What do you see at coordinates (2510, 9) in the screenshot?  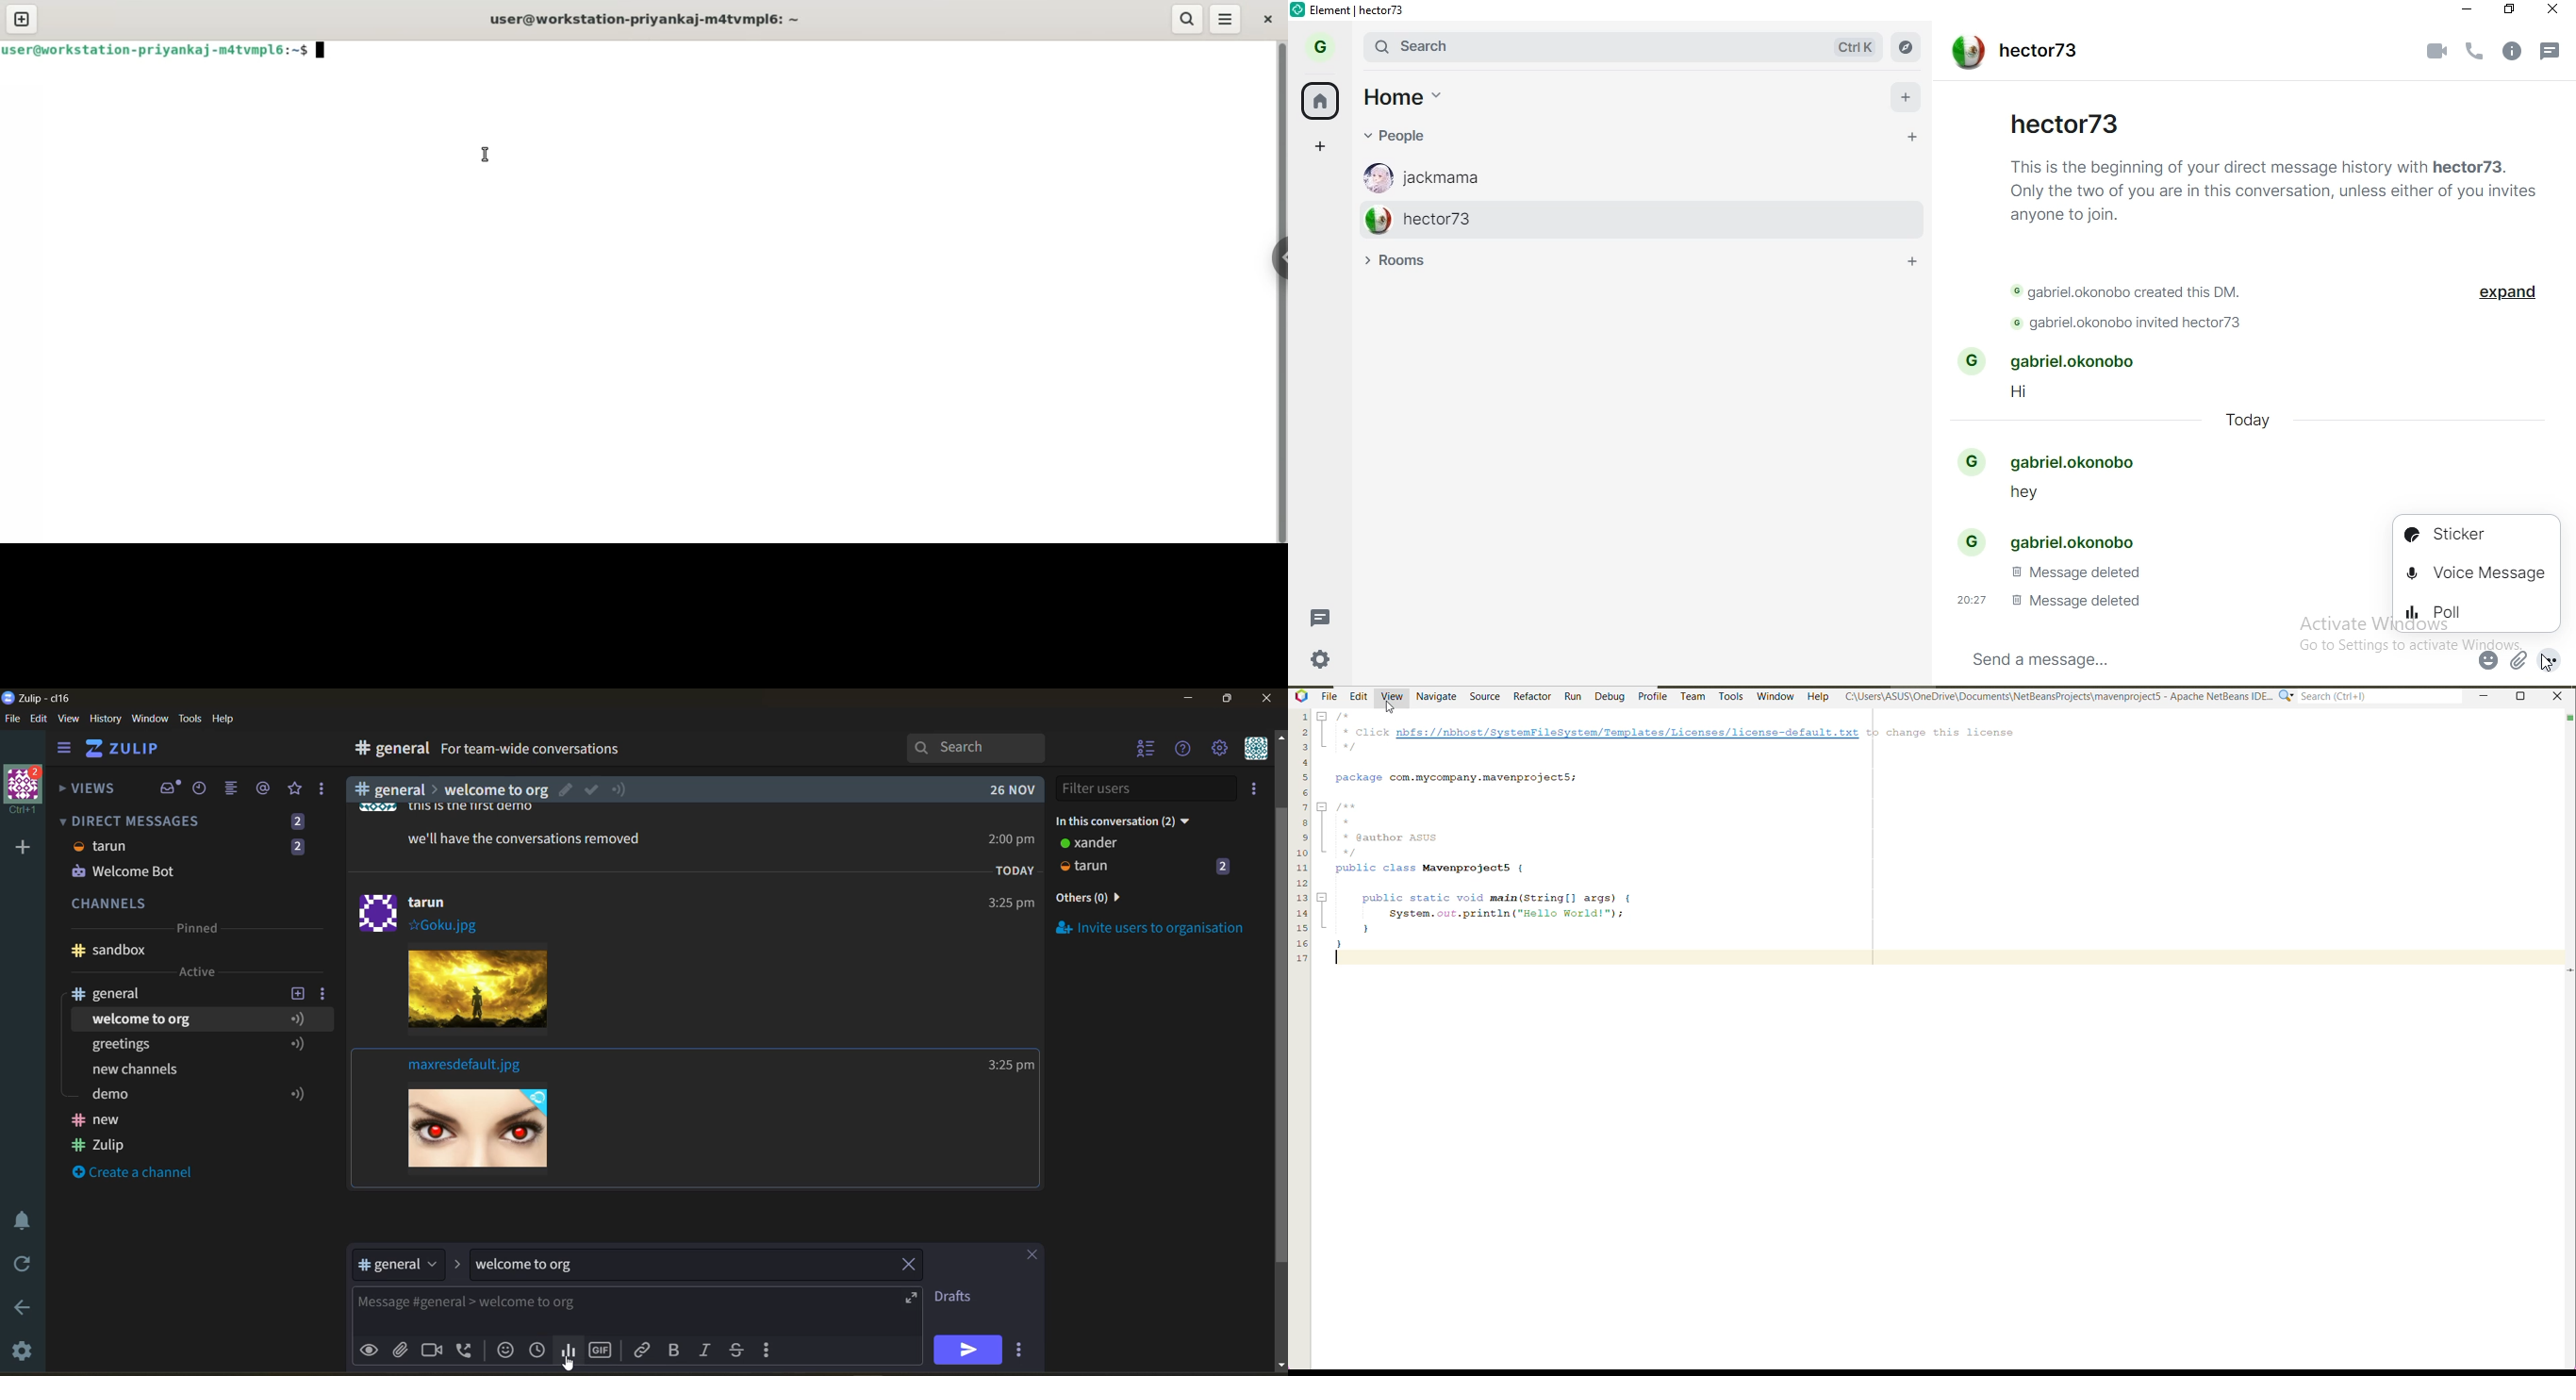 I see `restore` at bounding box center [2510, 9].